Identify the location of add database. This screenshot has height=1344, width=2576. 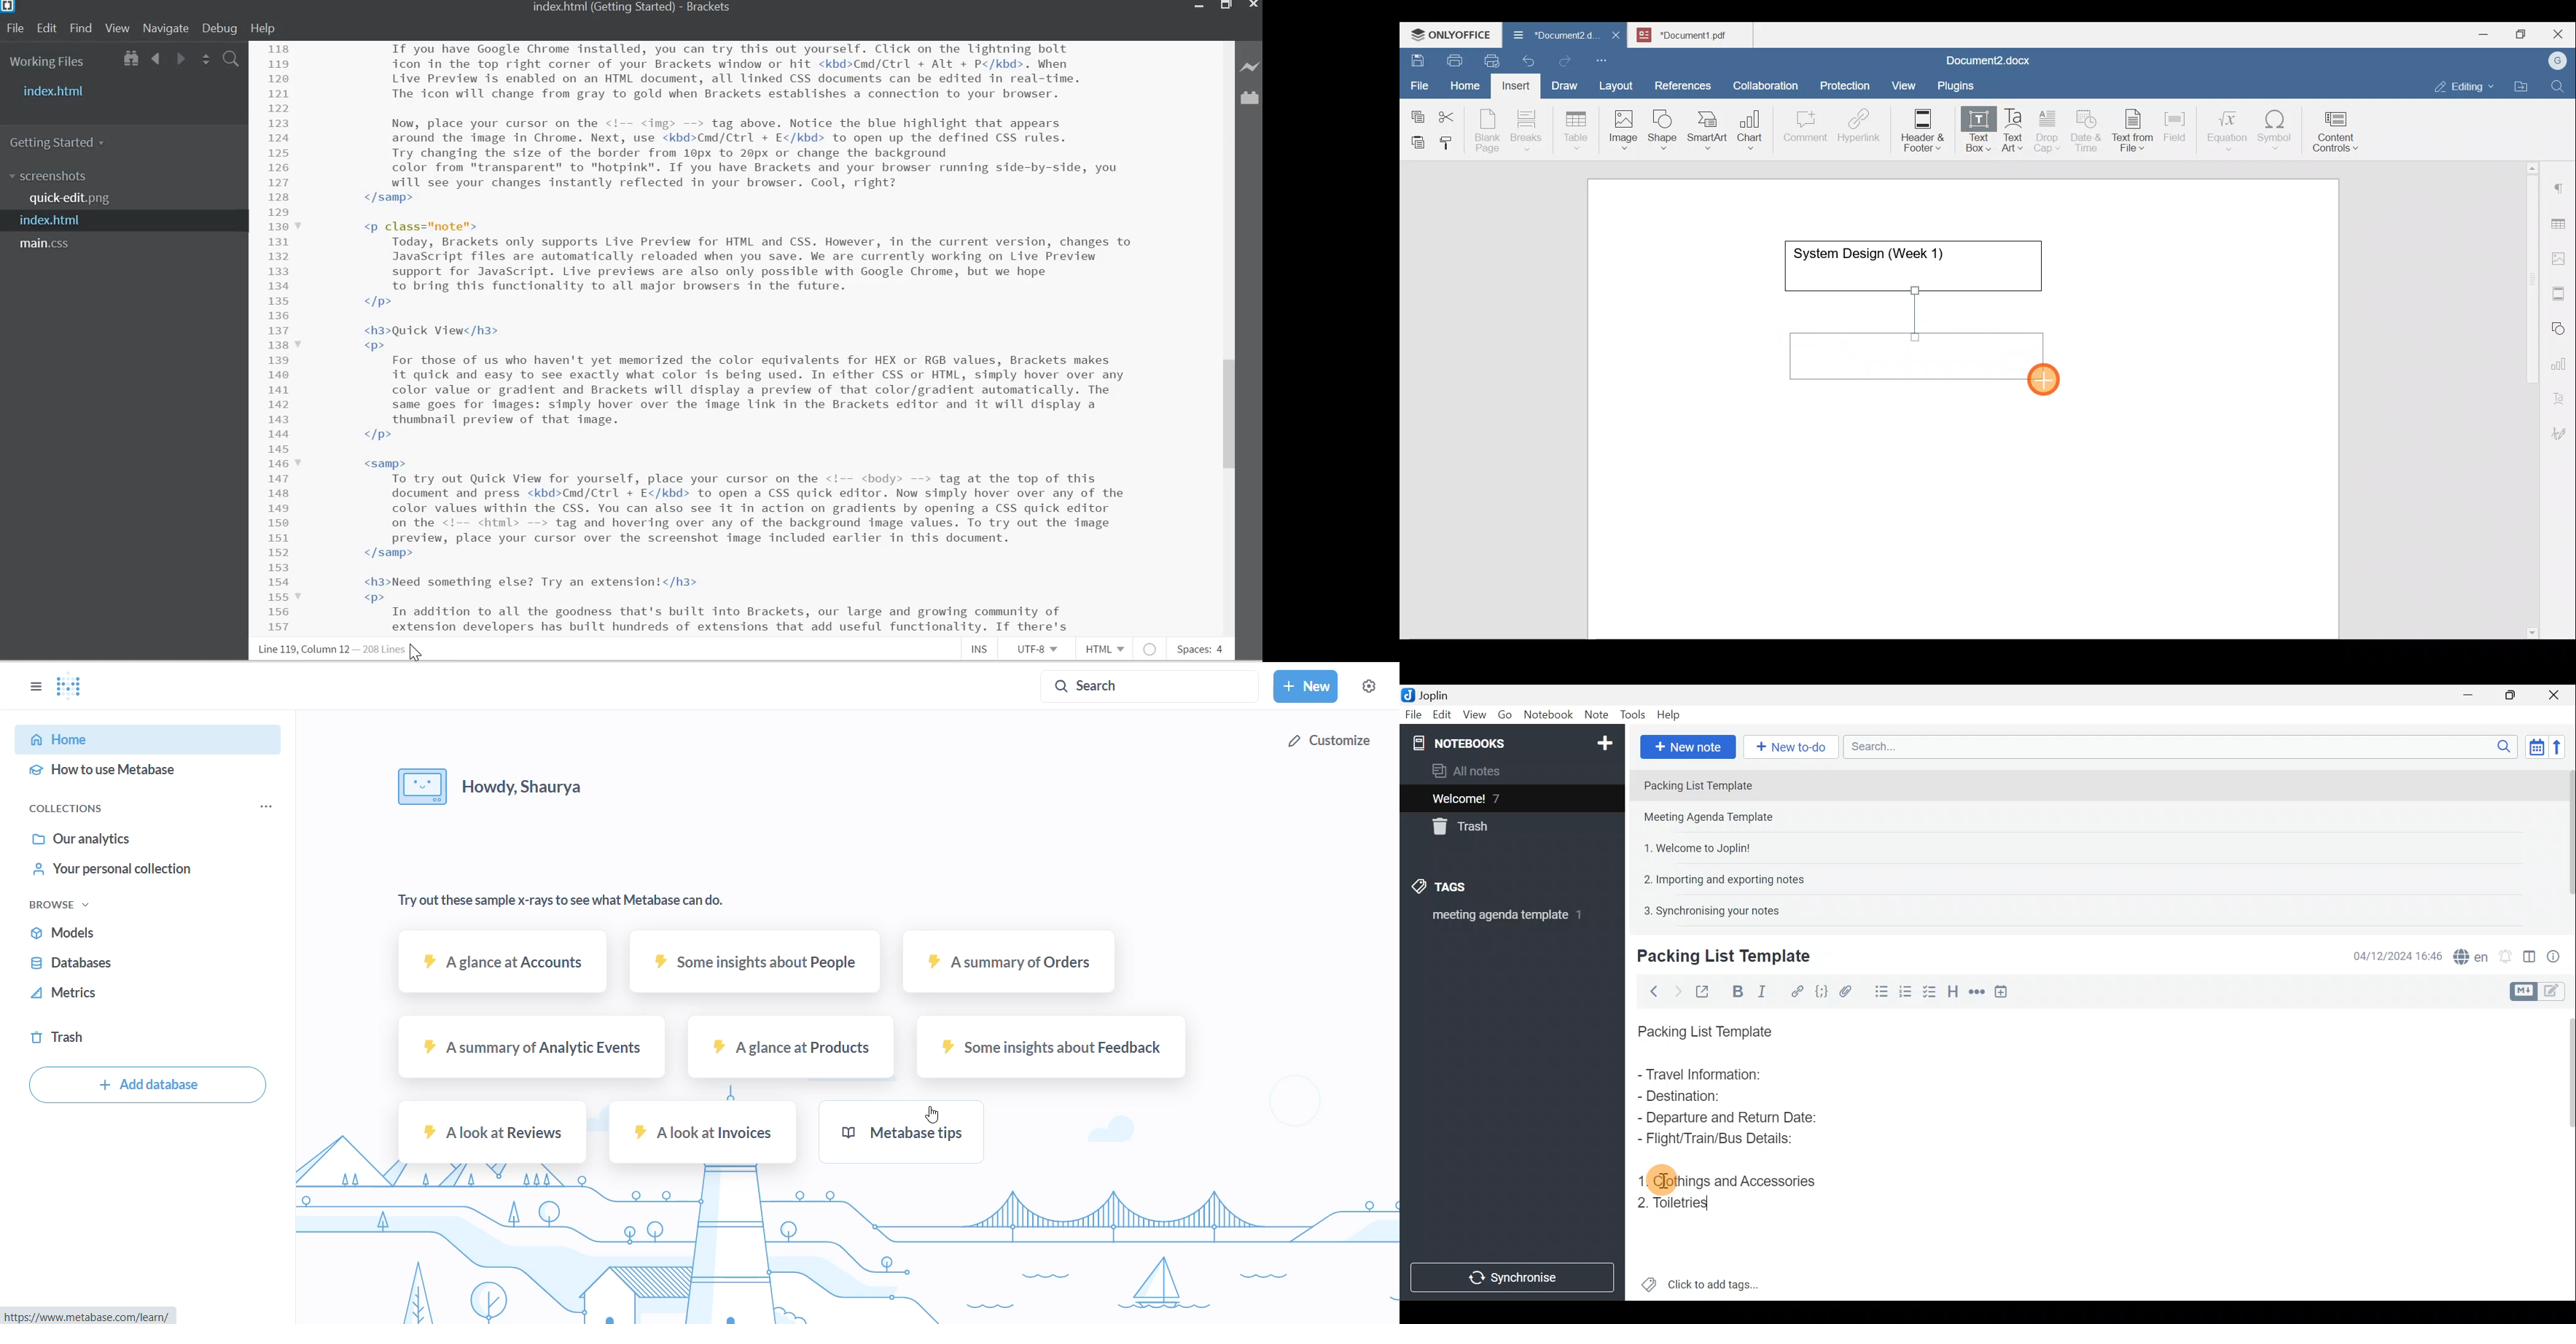
(150, 1086).